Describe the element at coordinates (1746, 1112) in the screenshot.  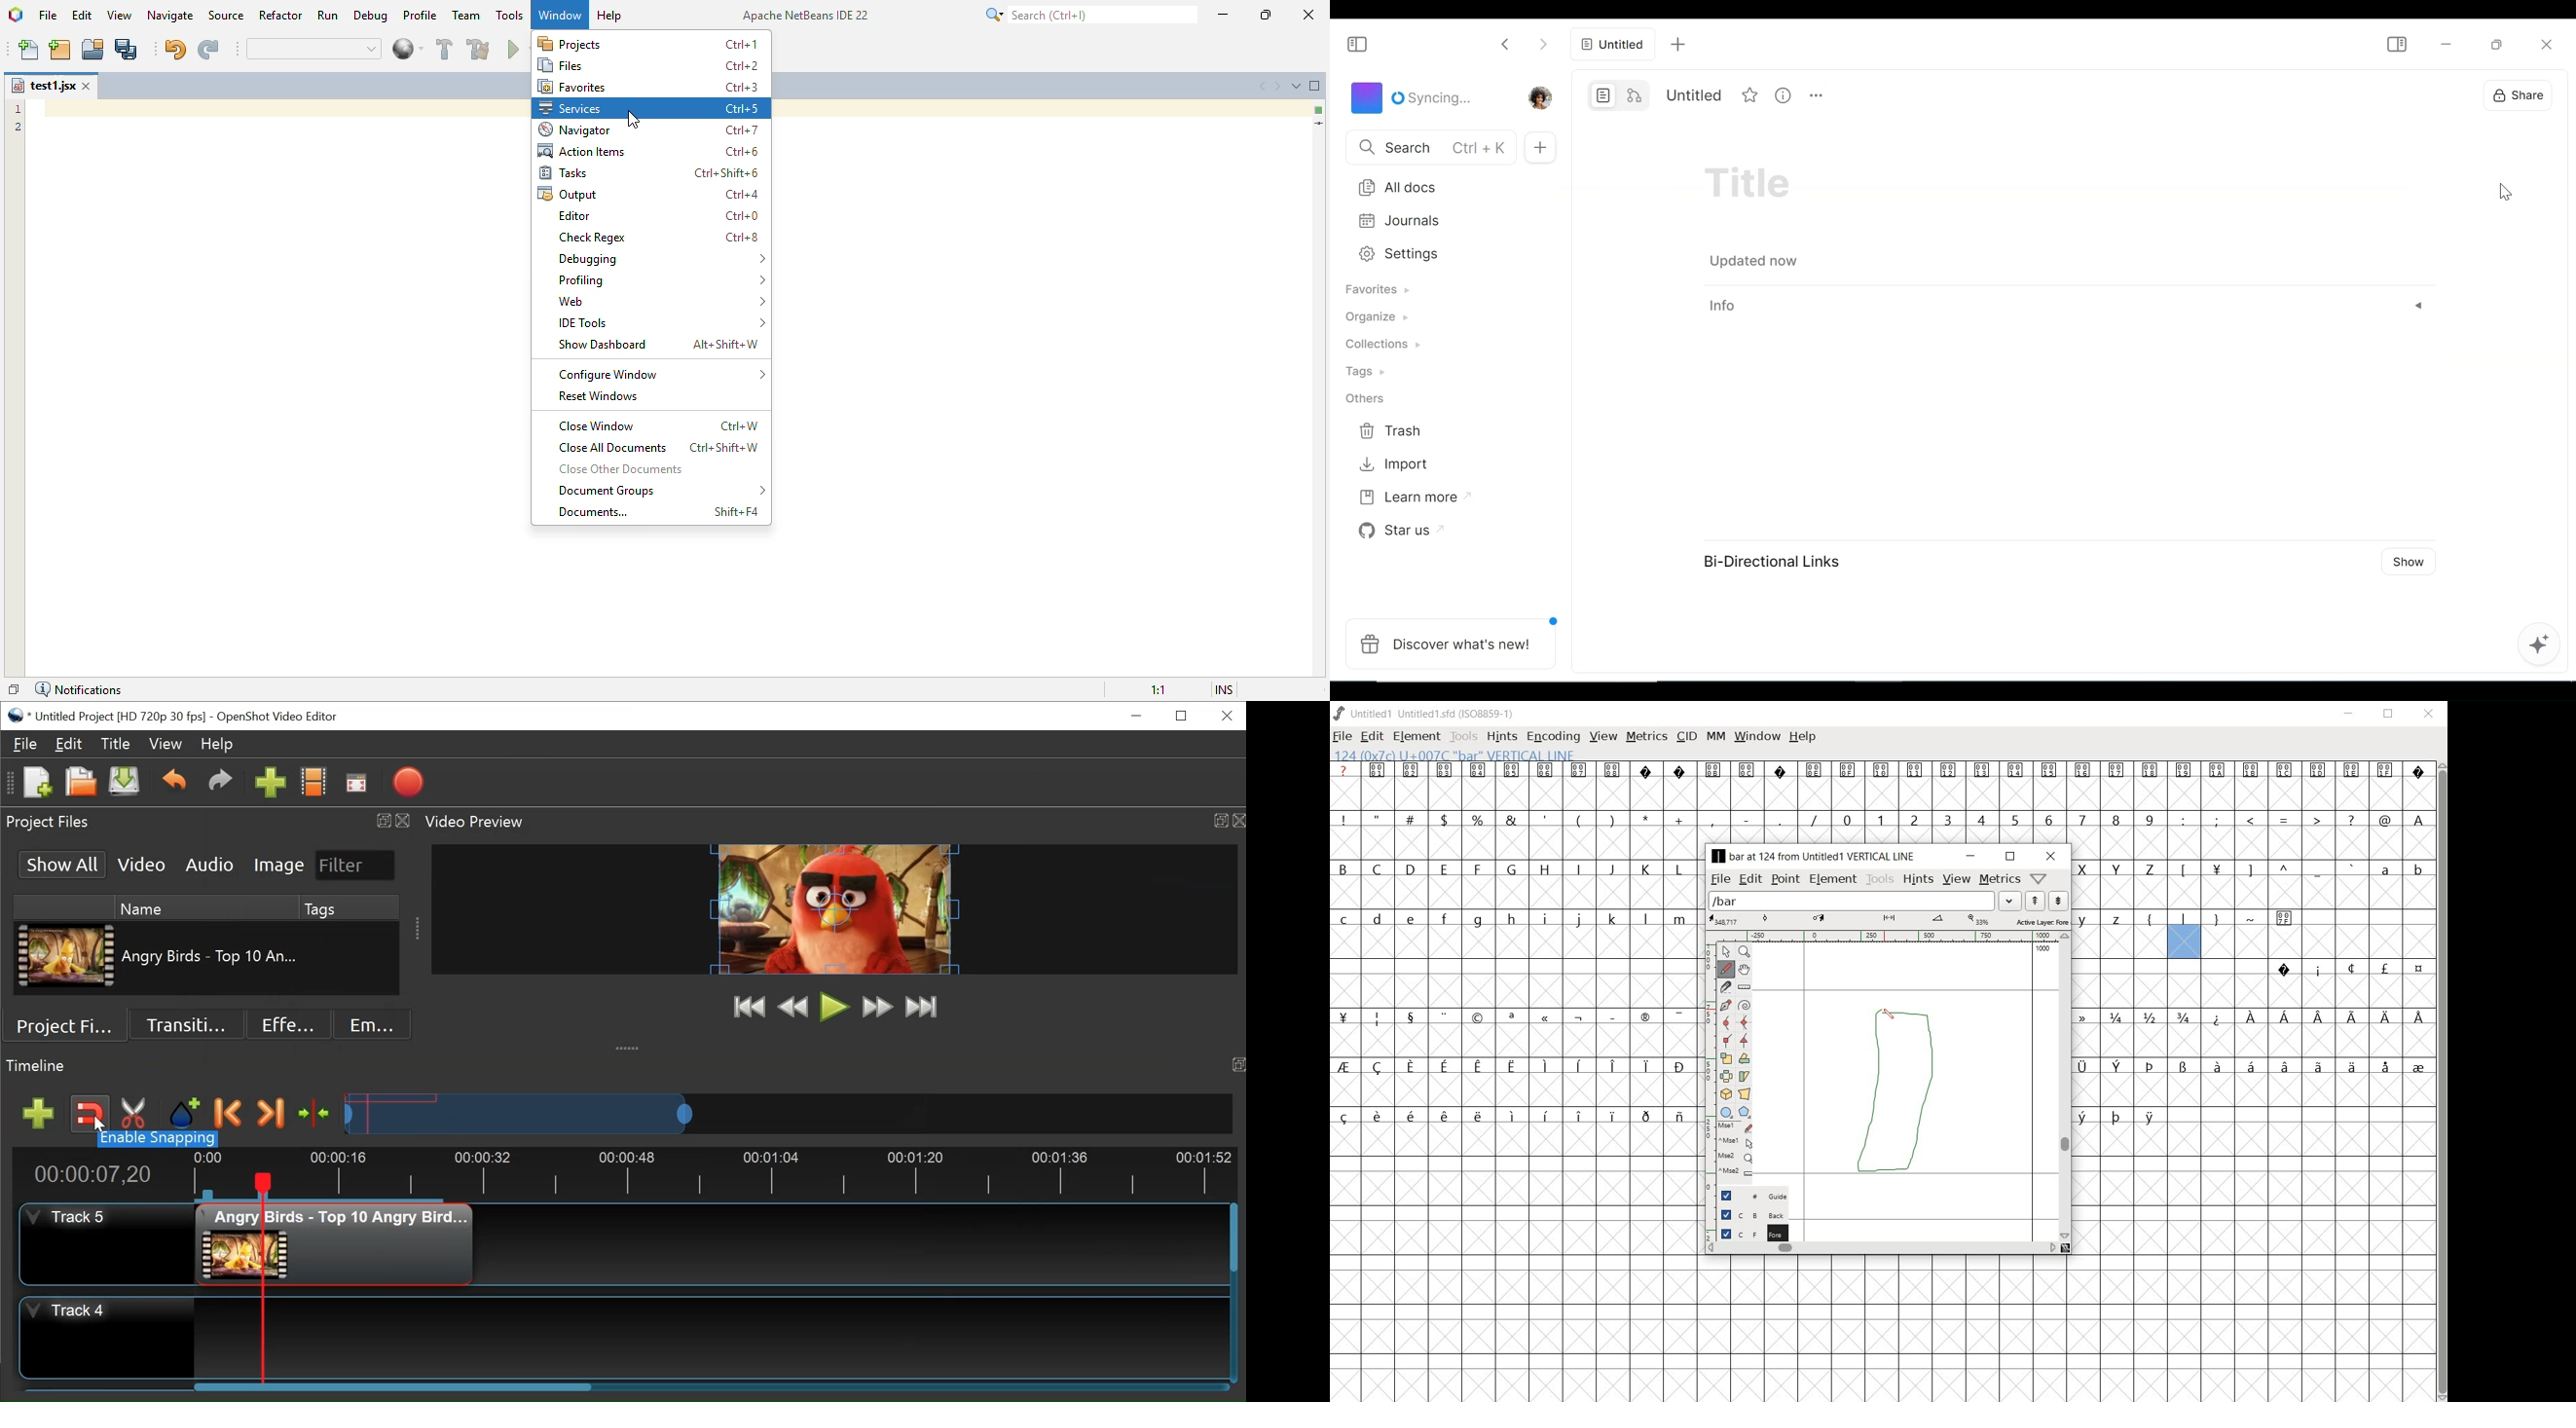
I see `polygon or star` at that location.